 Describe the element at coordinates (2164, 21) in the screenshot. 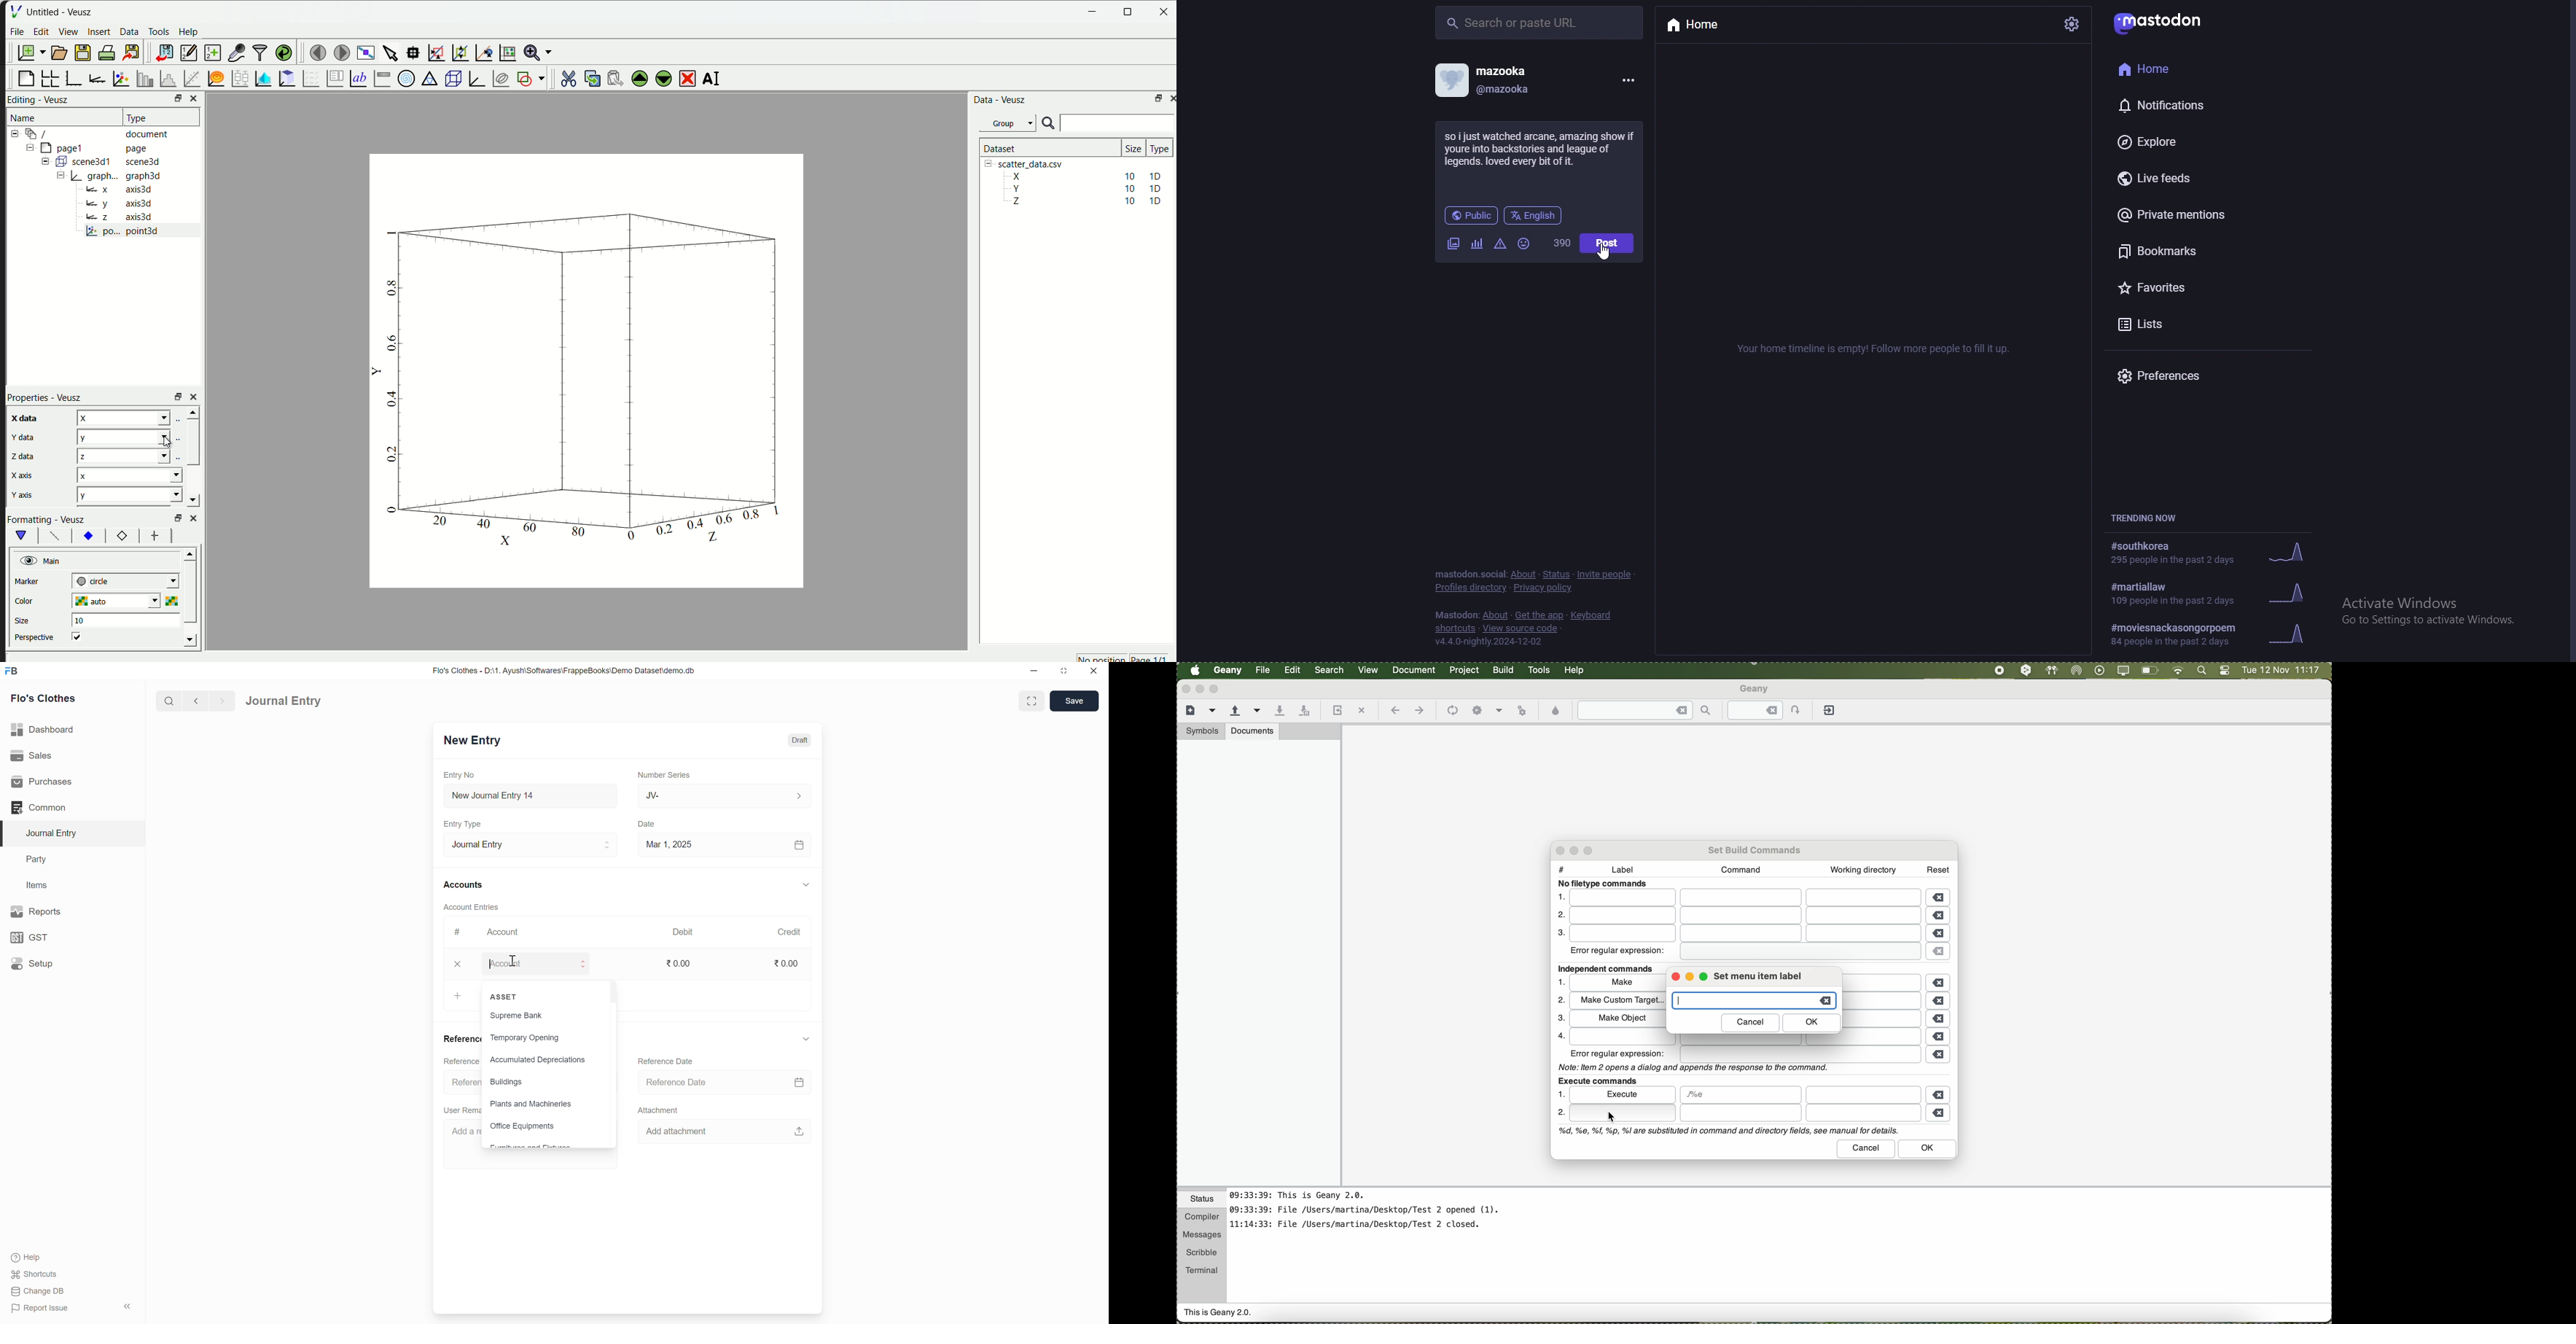

I see `mastodon` at that location.